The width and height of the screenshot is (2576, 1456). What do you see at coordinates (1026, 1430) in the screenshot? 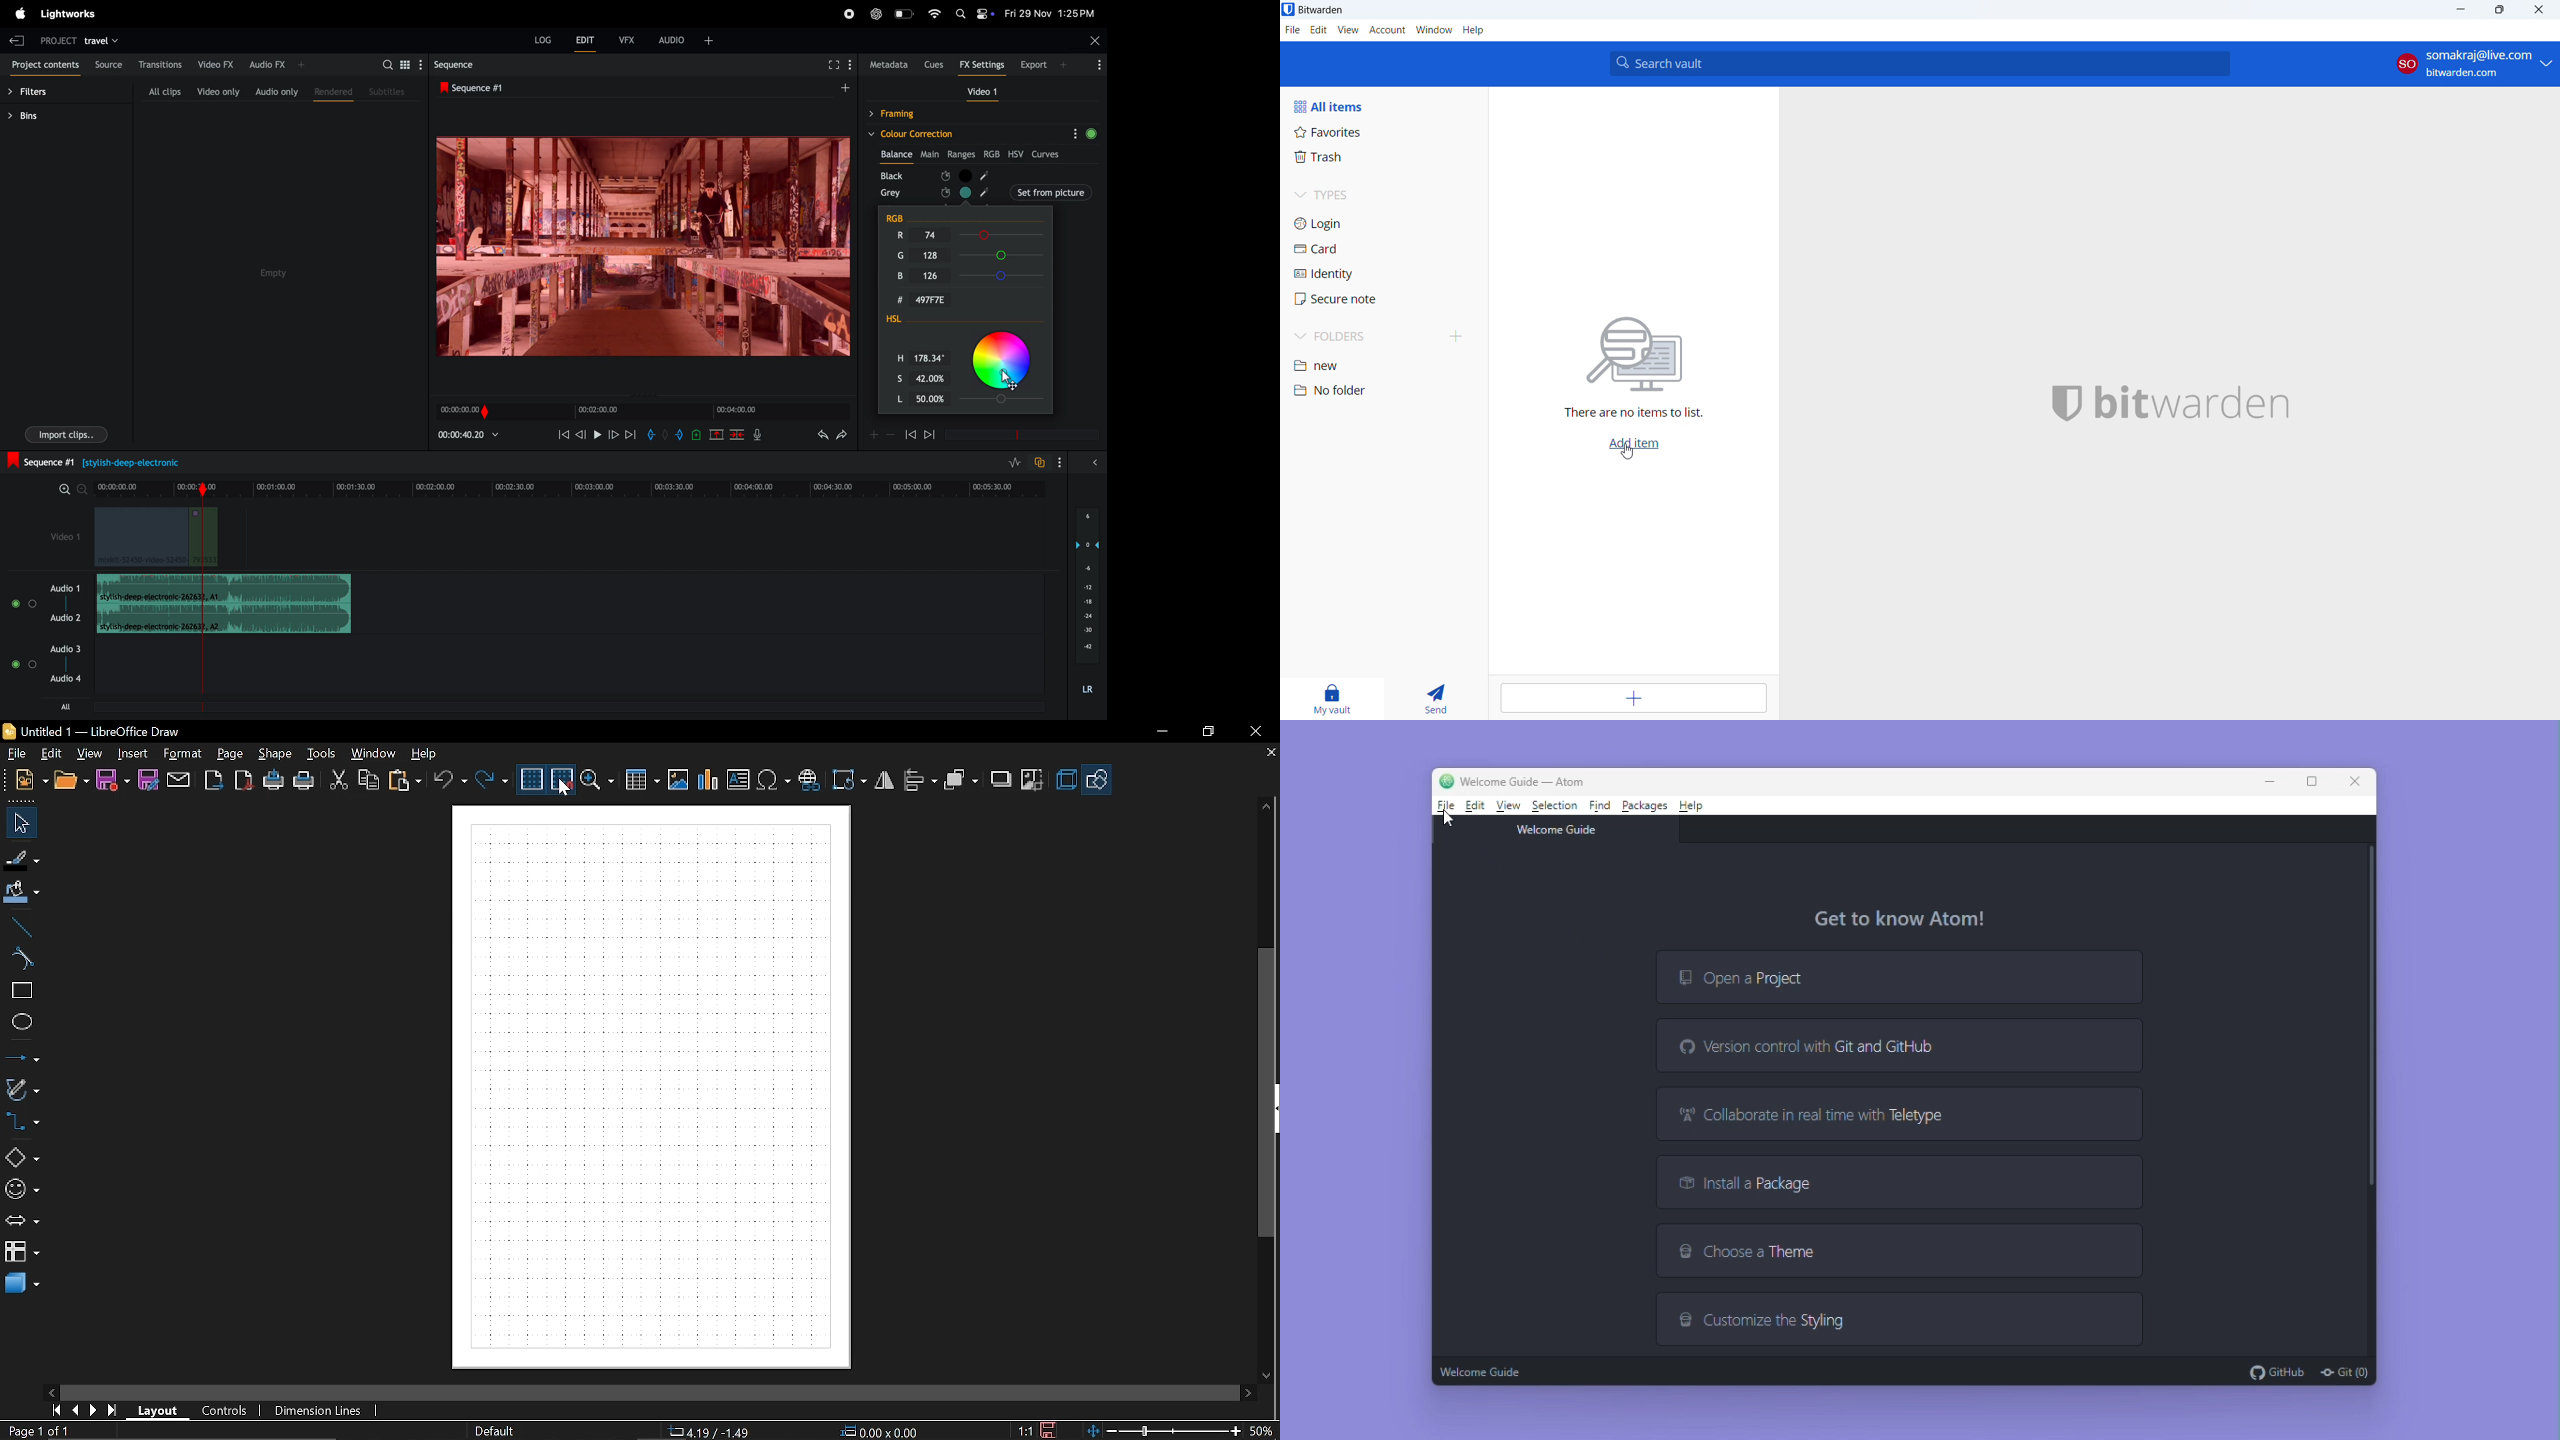
I see `1:1` at bounding box center [1026, 1430].